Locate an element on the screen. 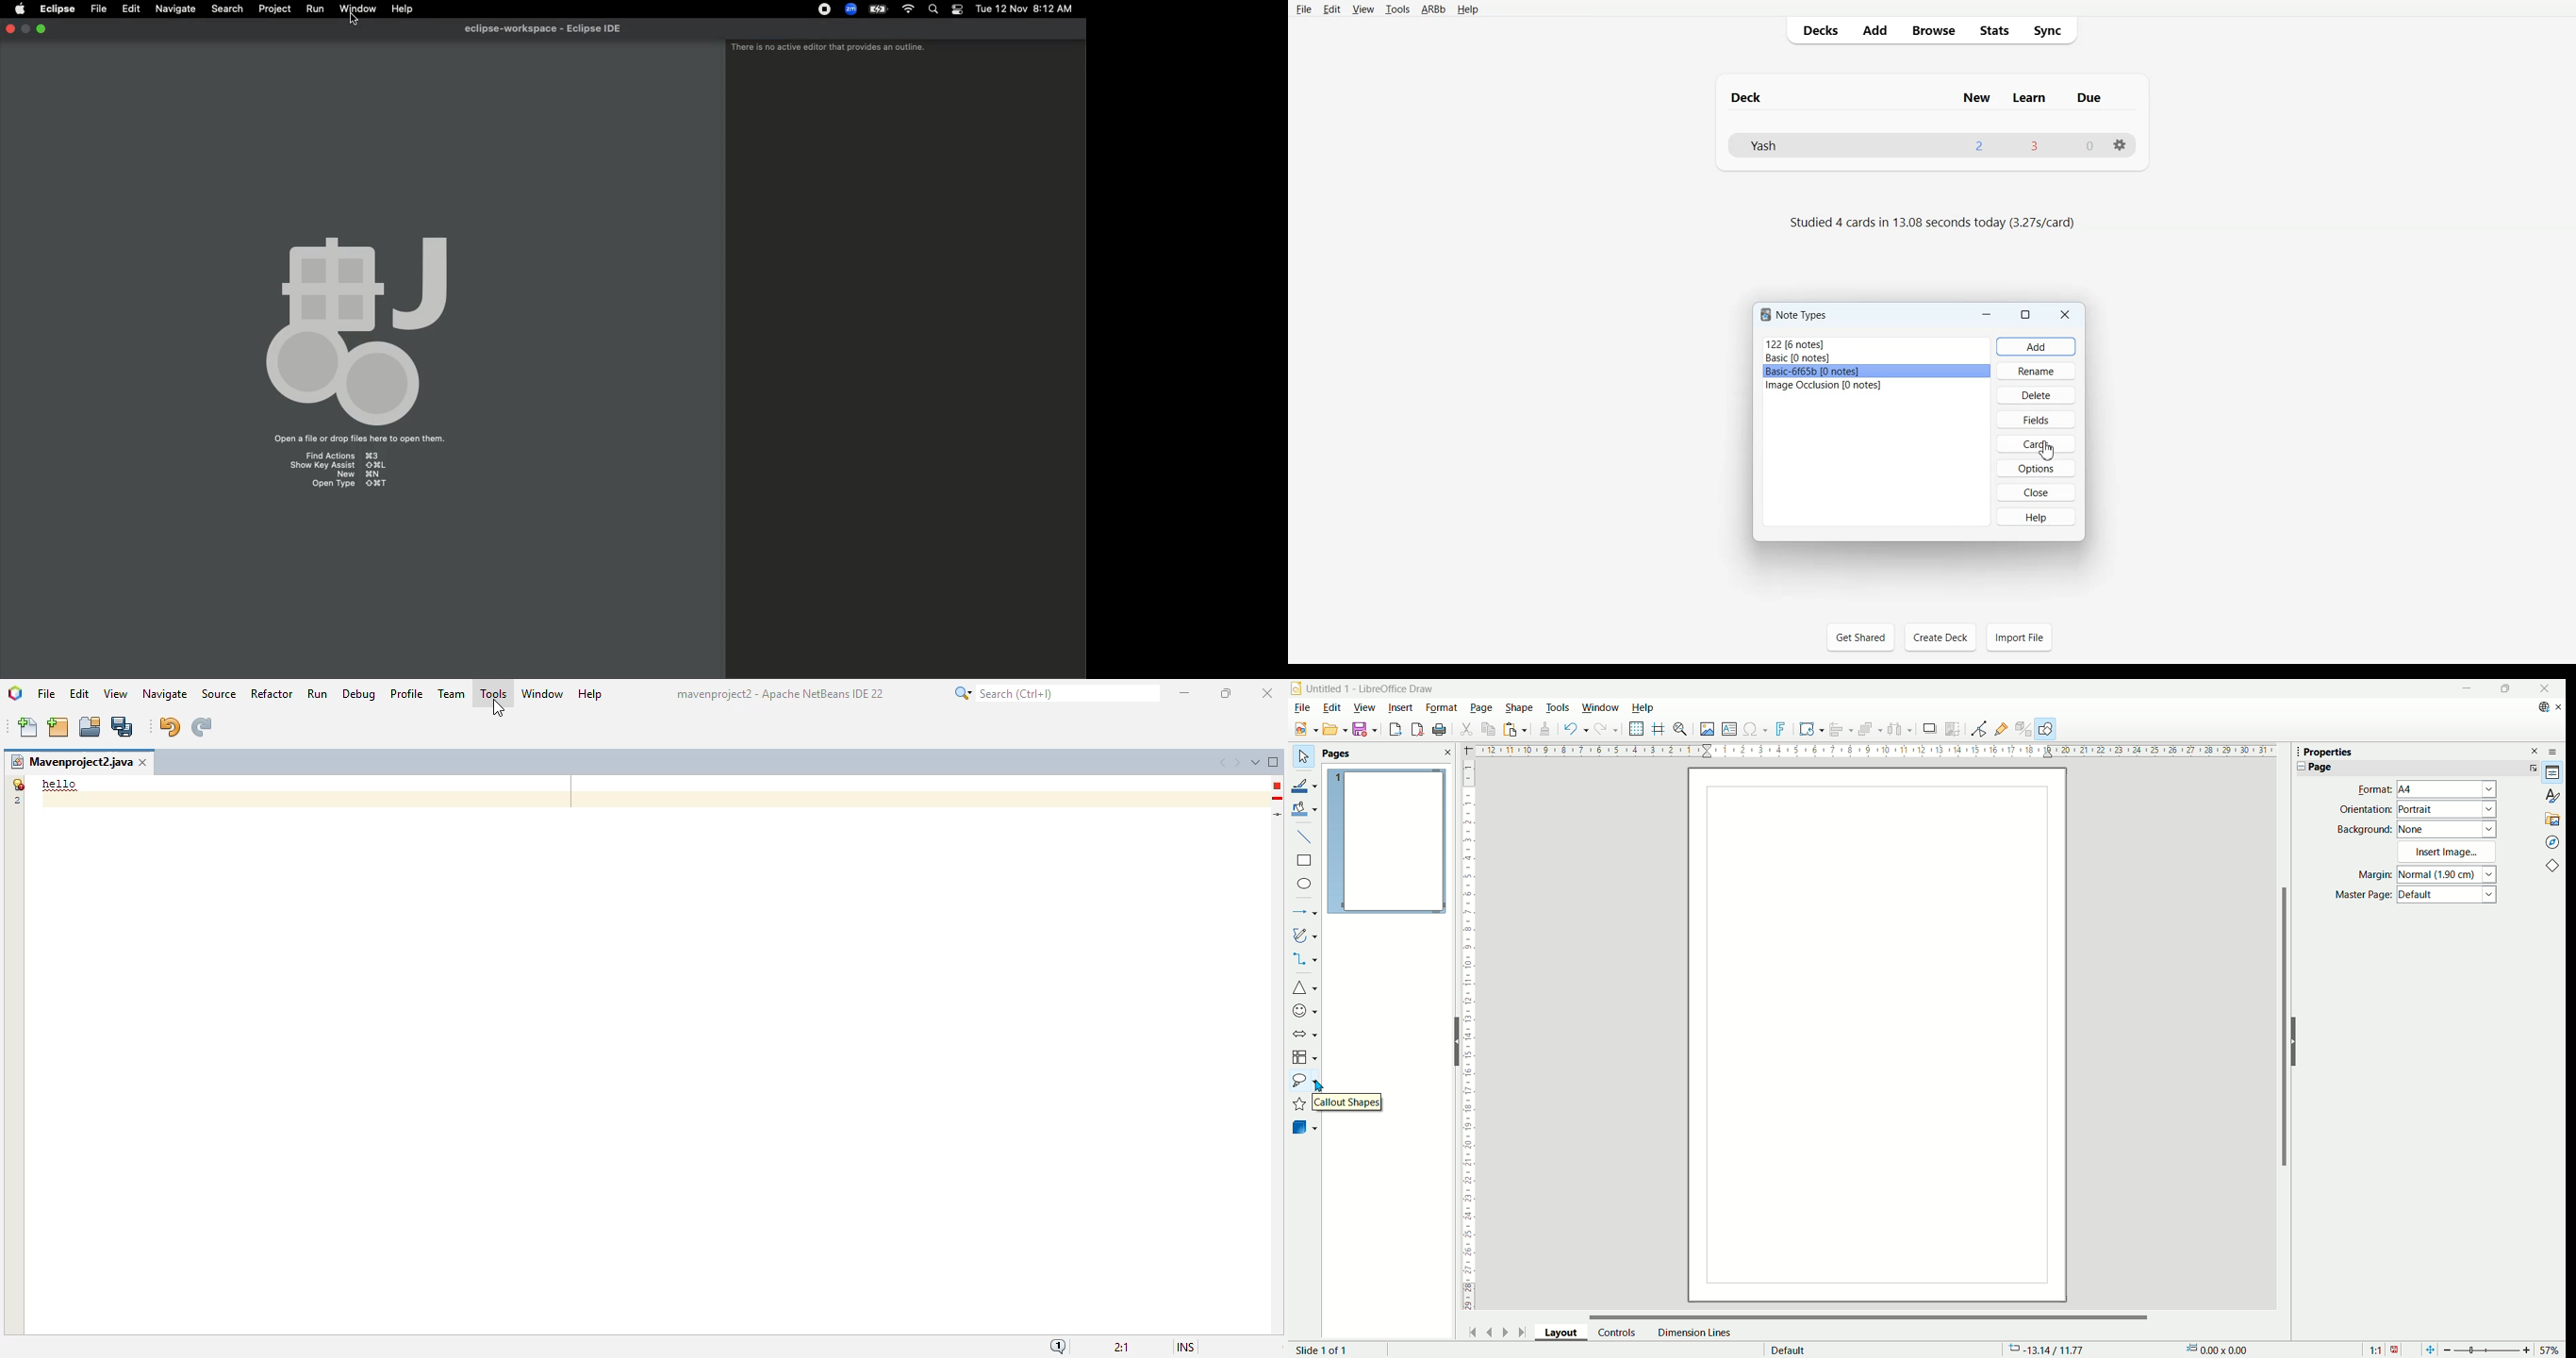  None is located at coordinates (2447, 828).